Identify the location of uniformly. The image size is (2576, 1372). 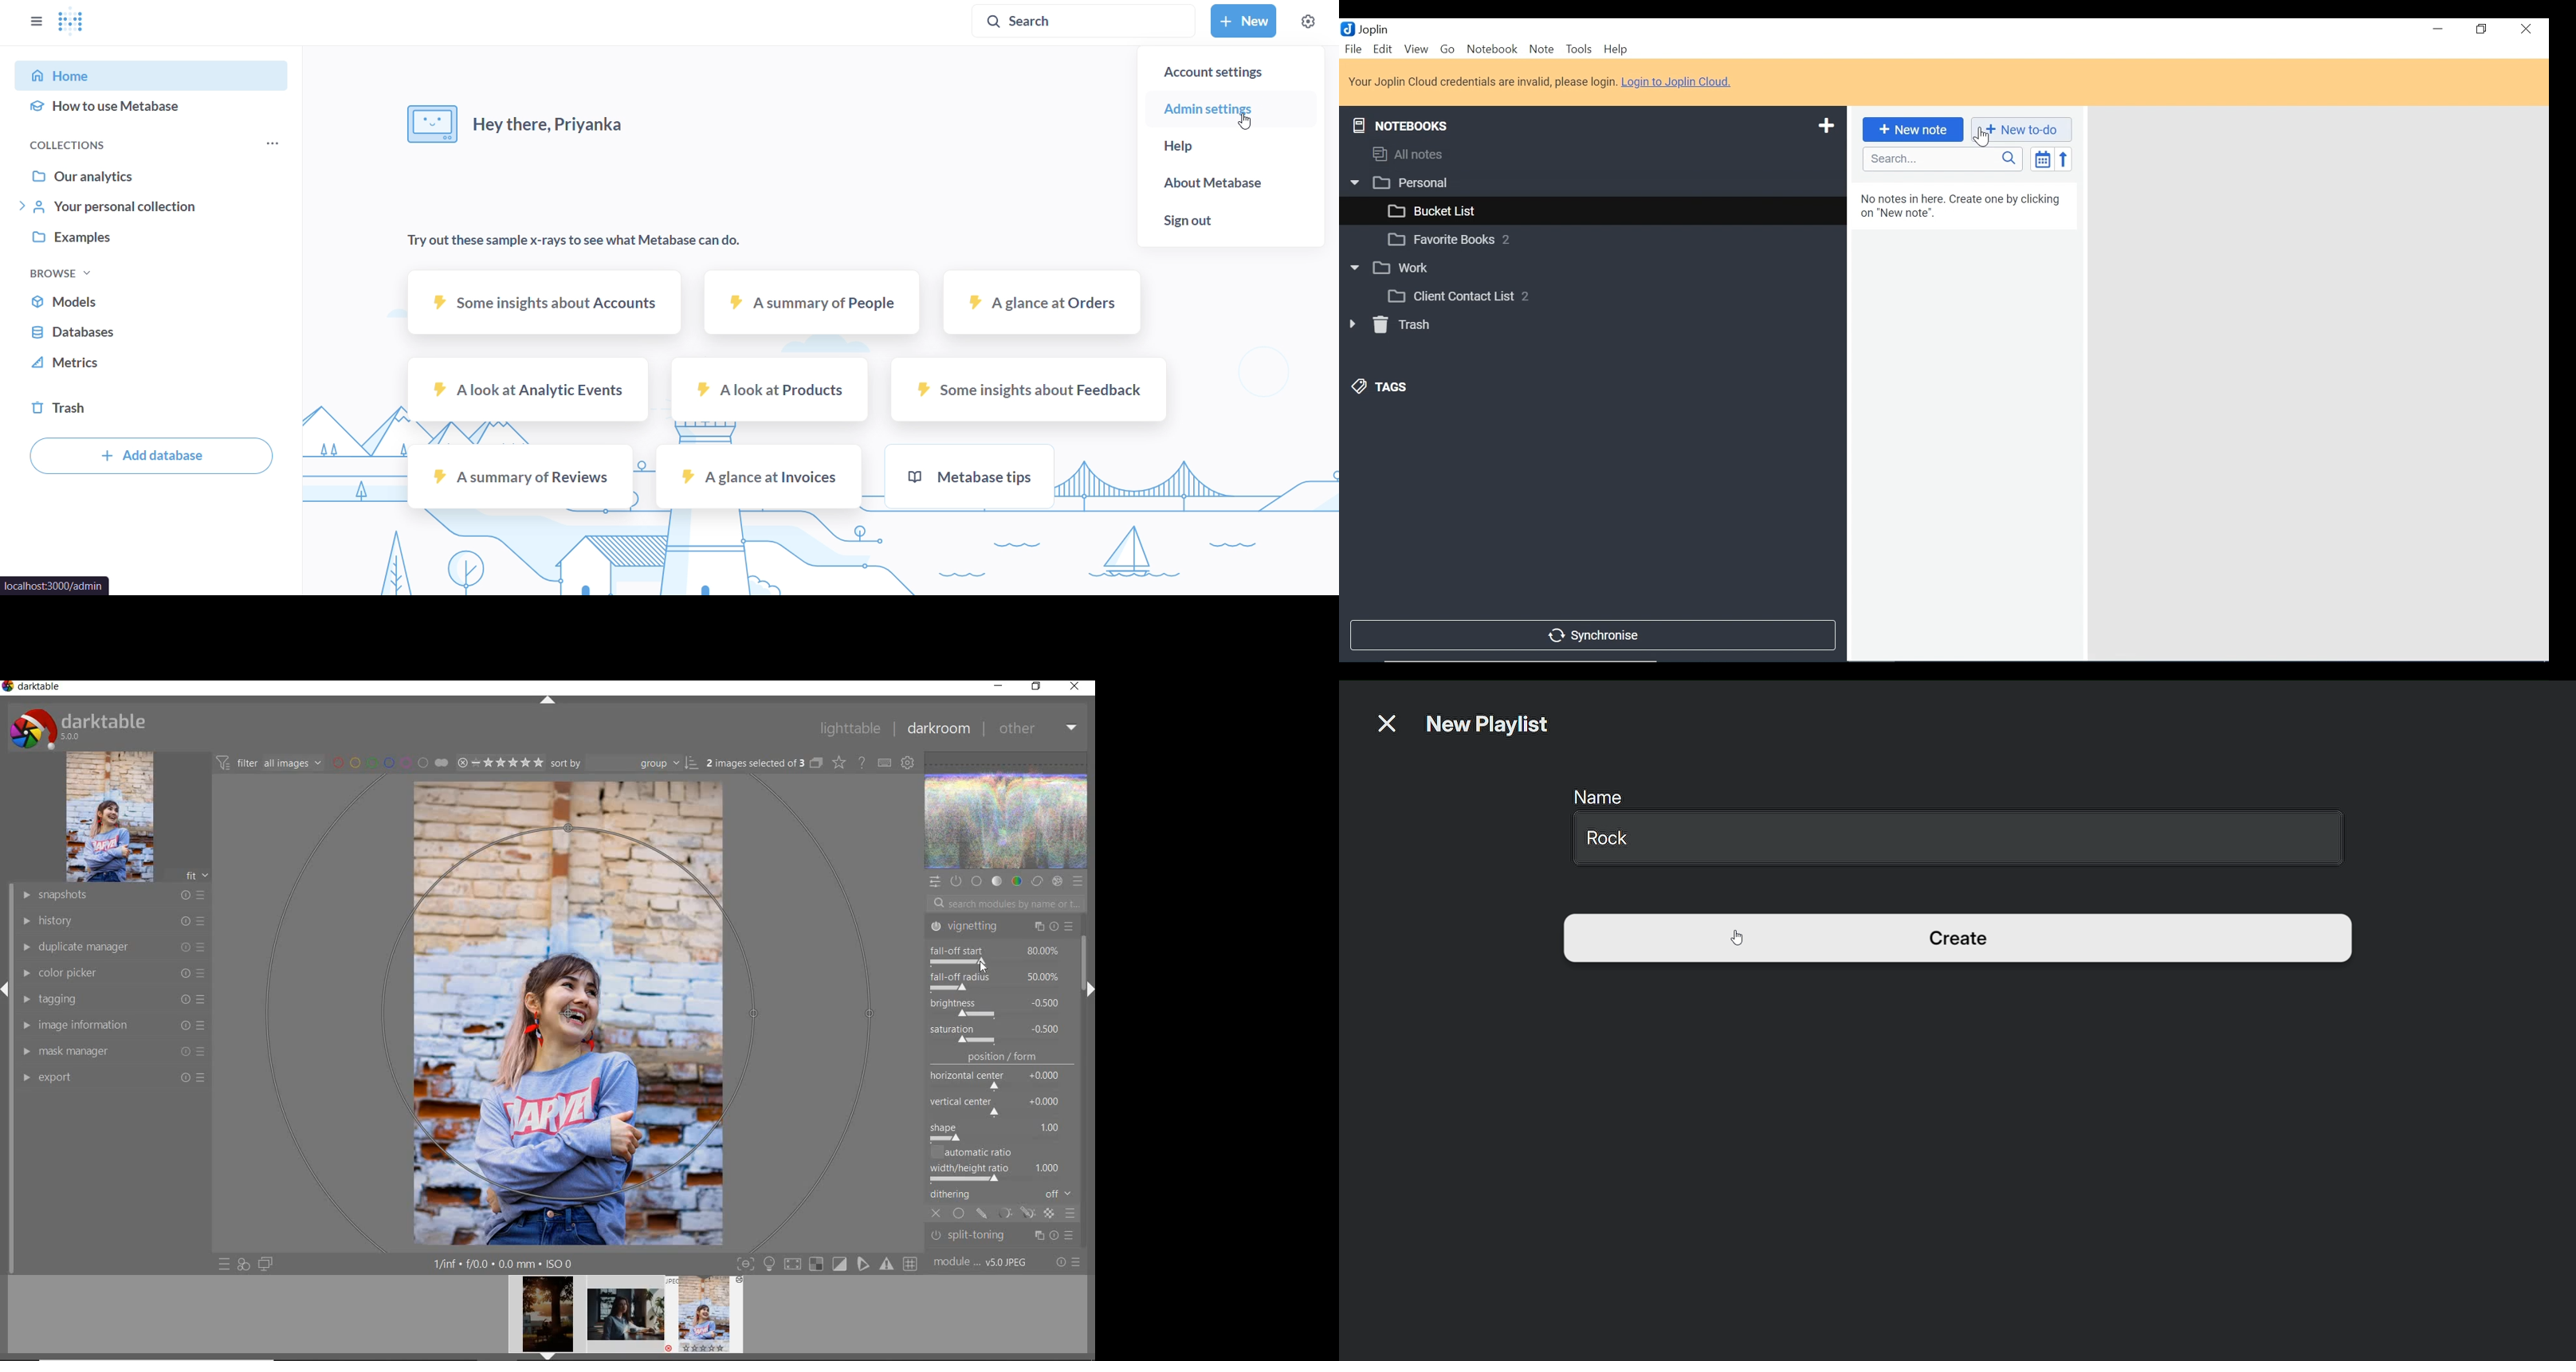
(960, 1214).